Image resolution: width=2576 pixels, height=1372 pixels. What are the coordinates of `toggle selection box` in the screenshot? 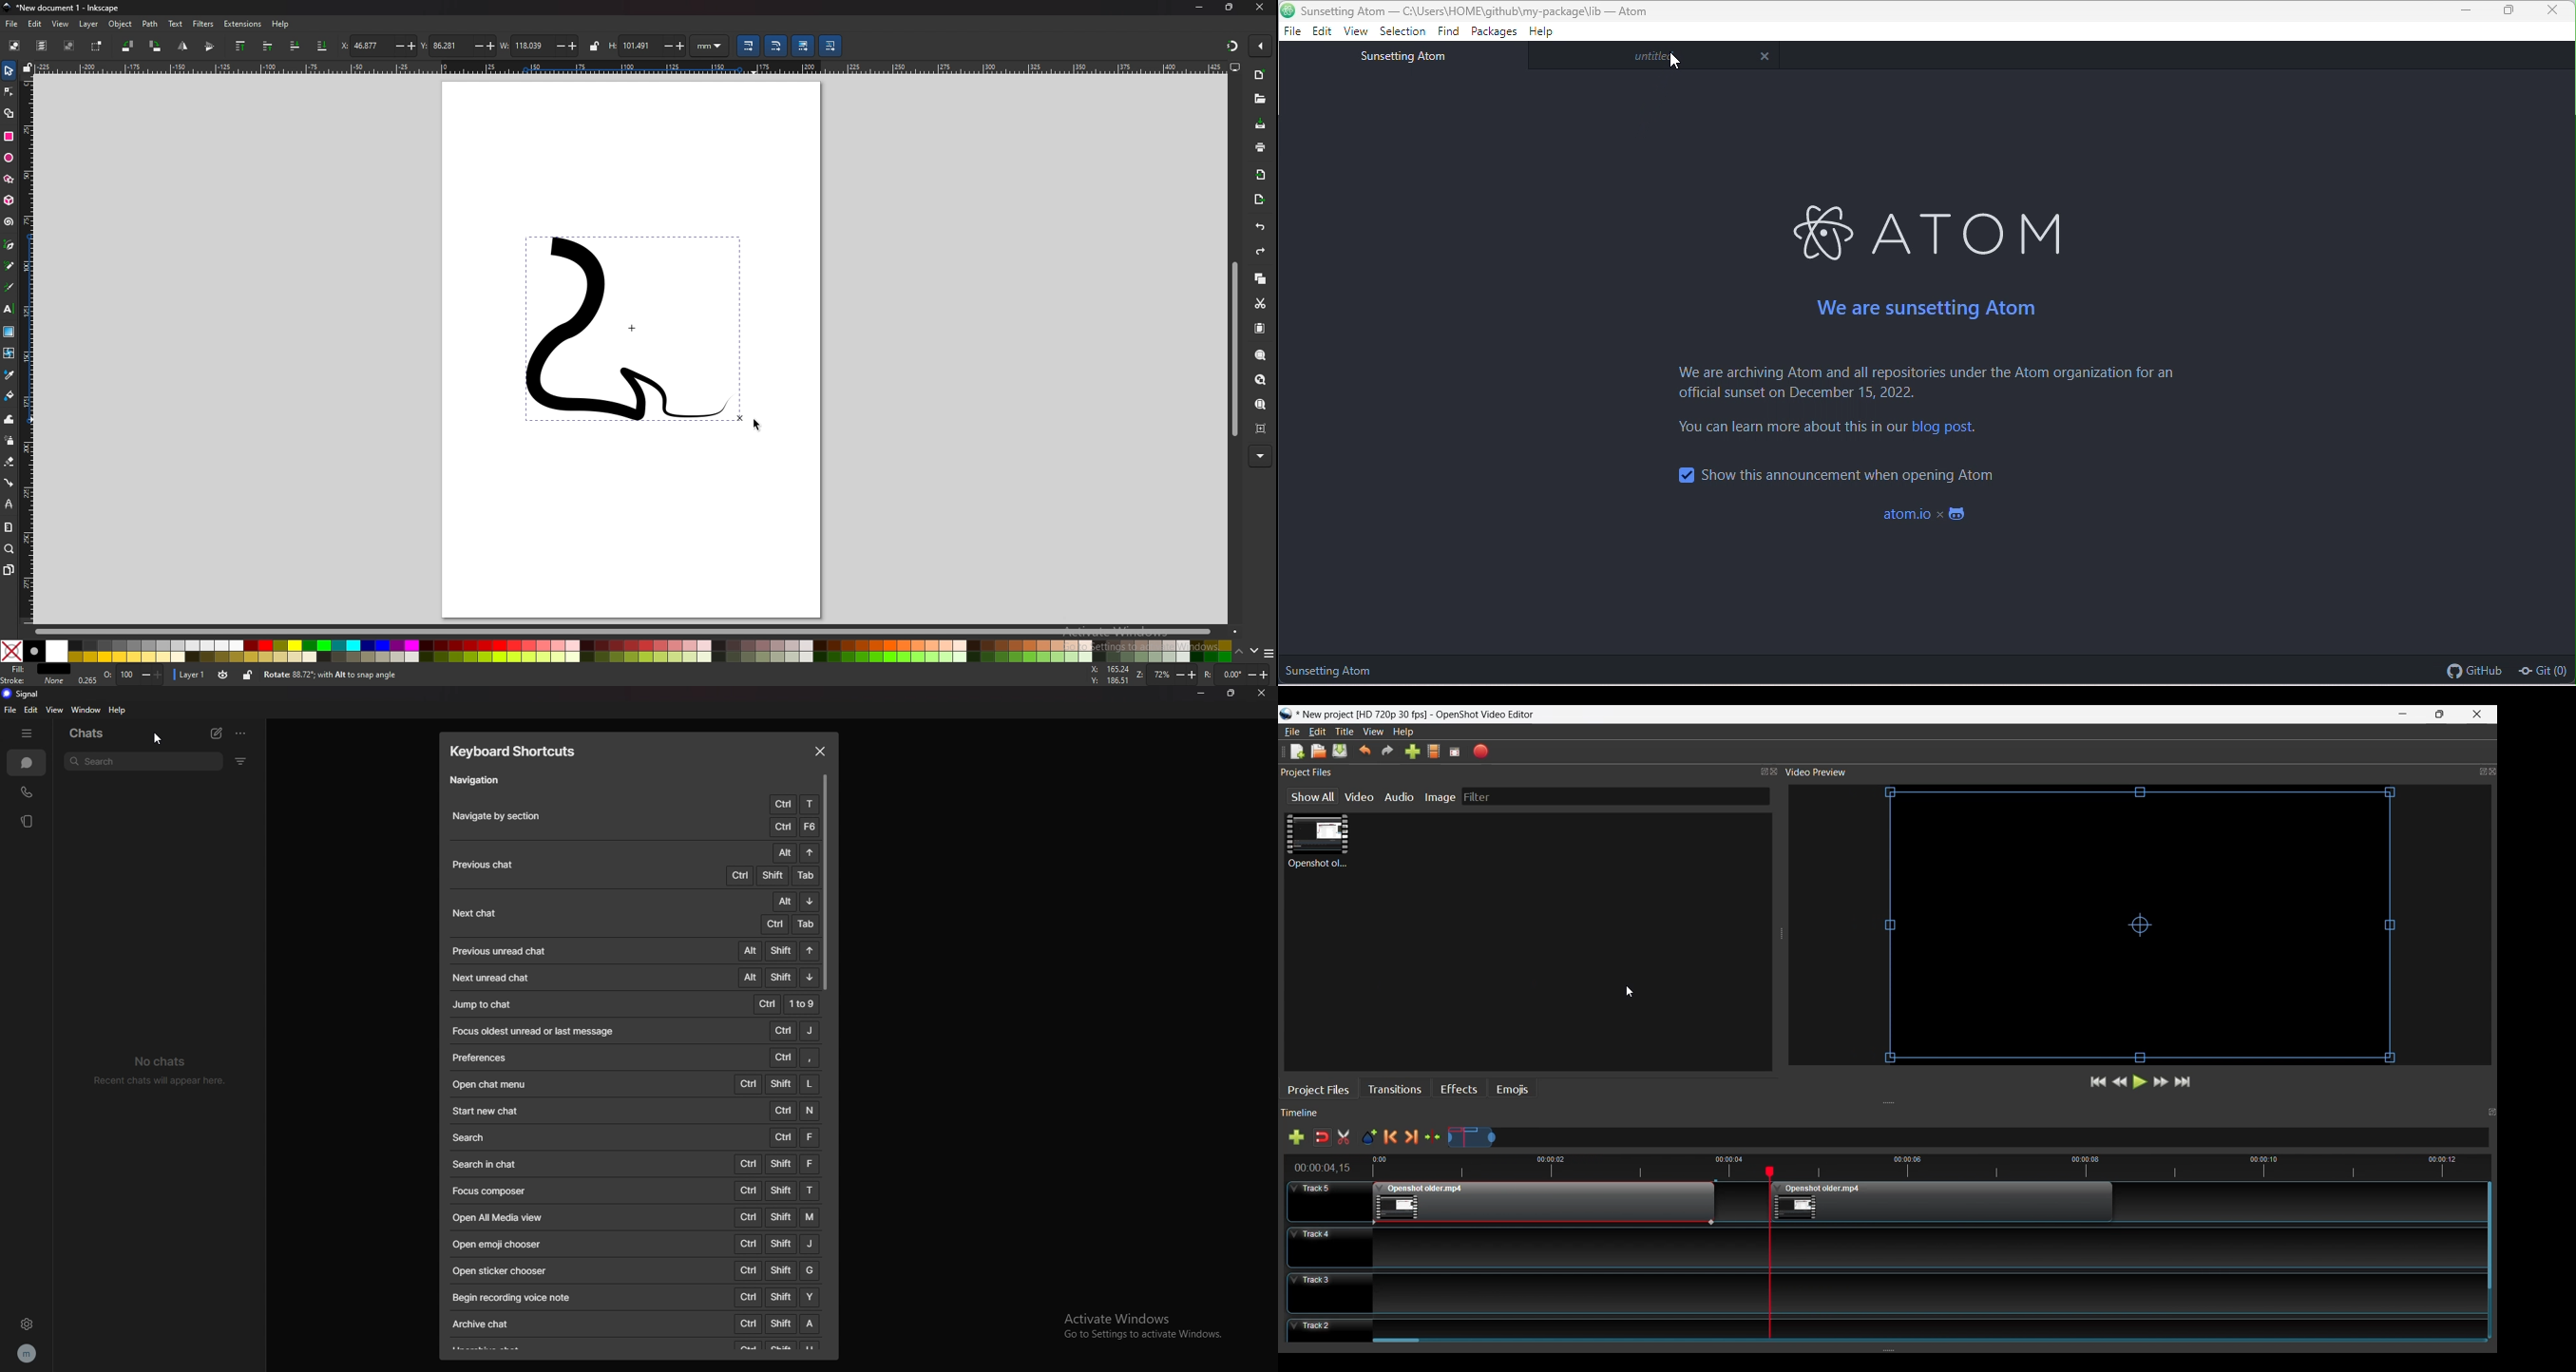 It's located at (97, 47).